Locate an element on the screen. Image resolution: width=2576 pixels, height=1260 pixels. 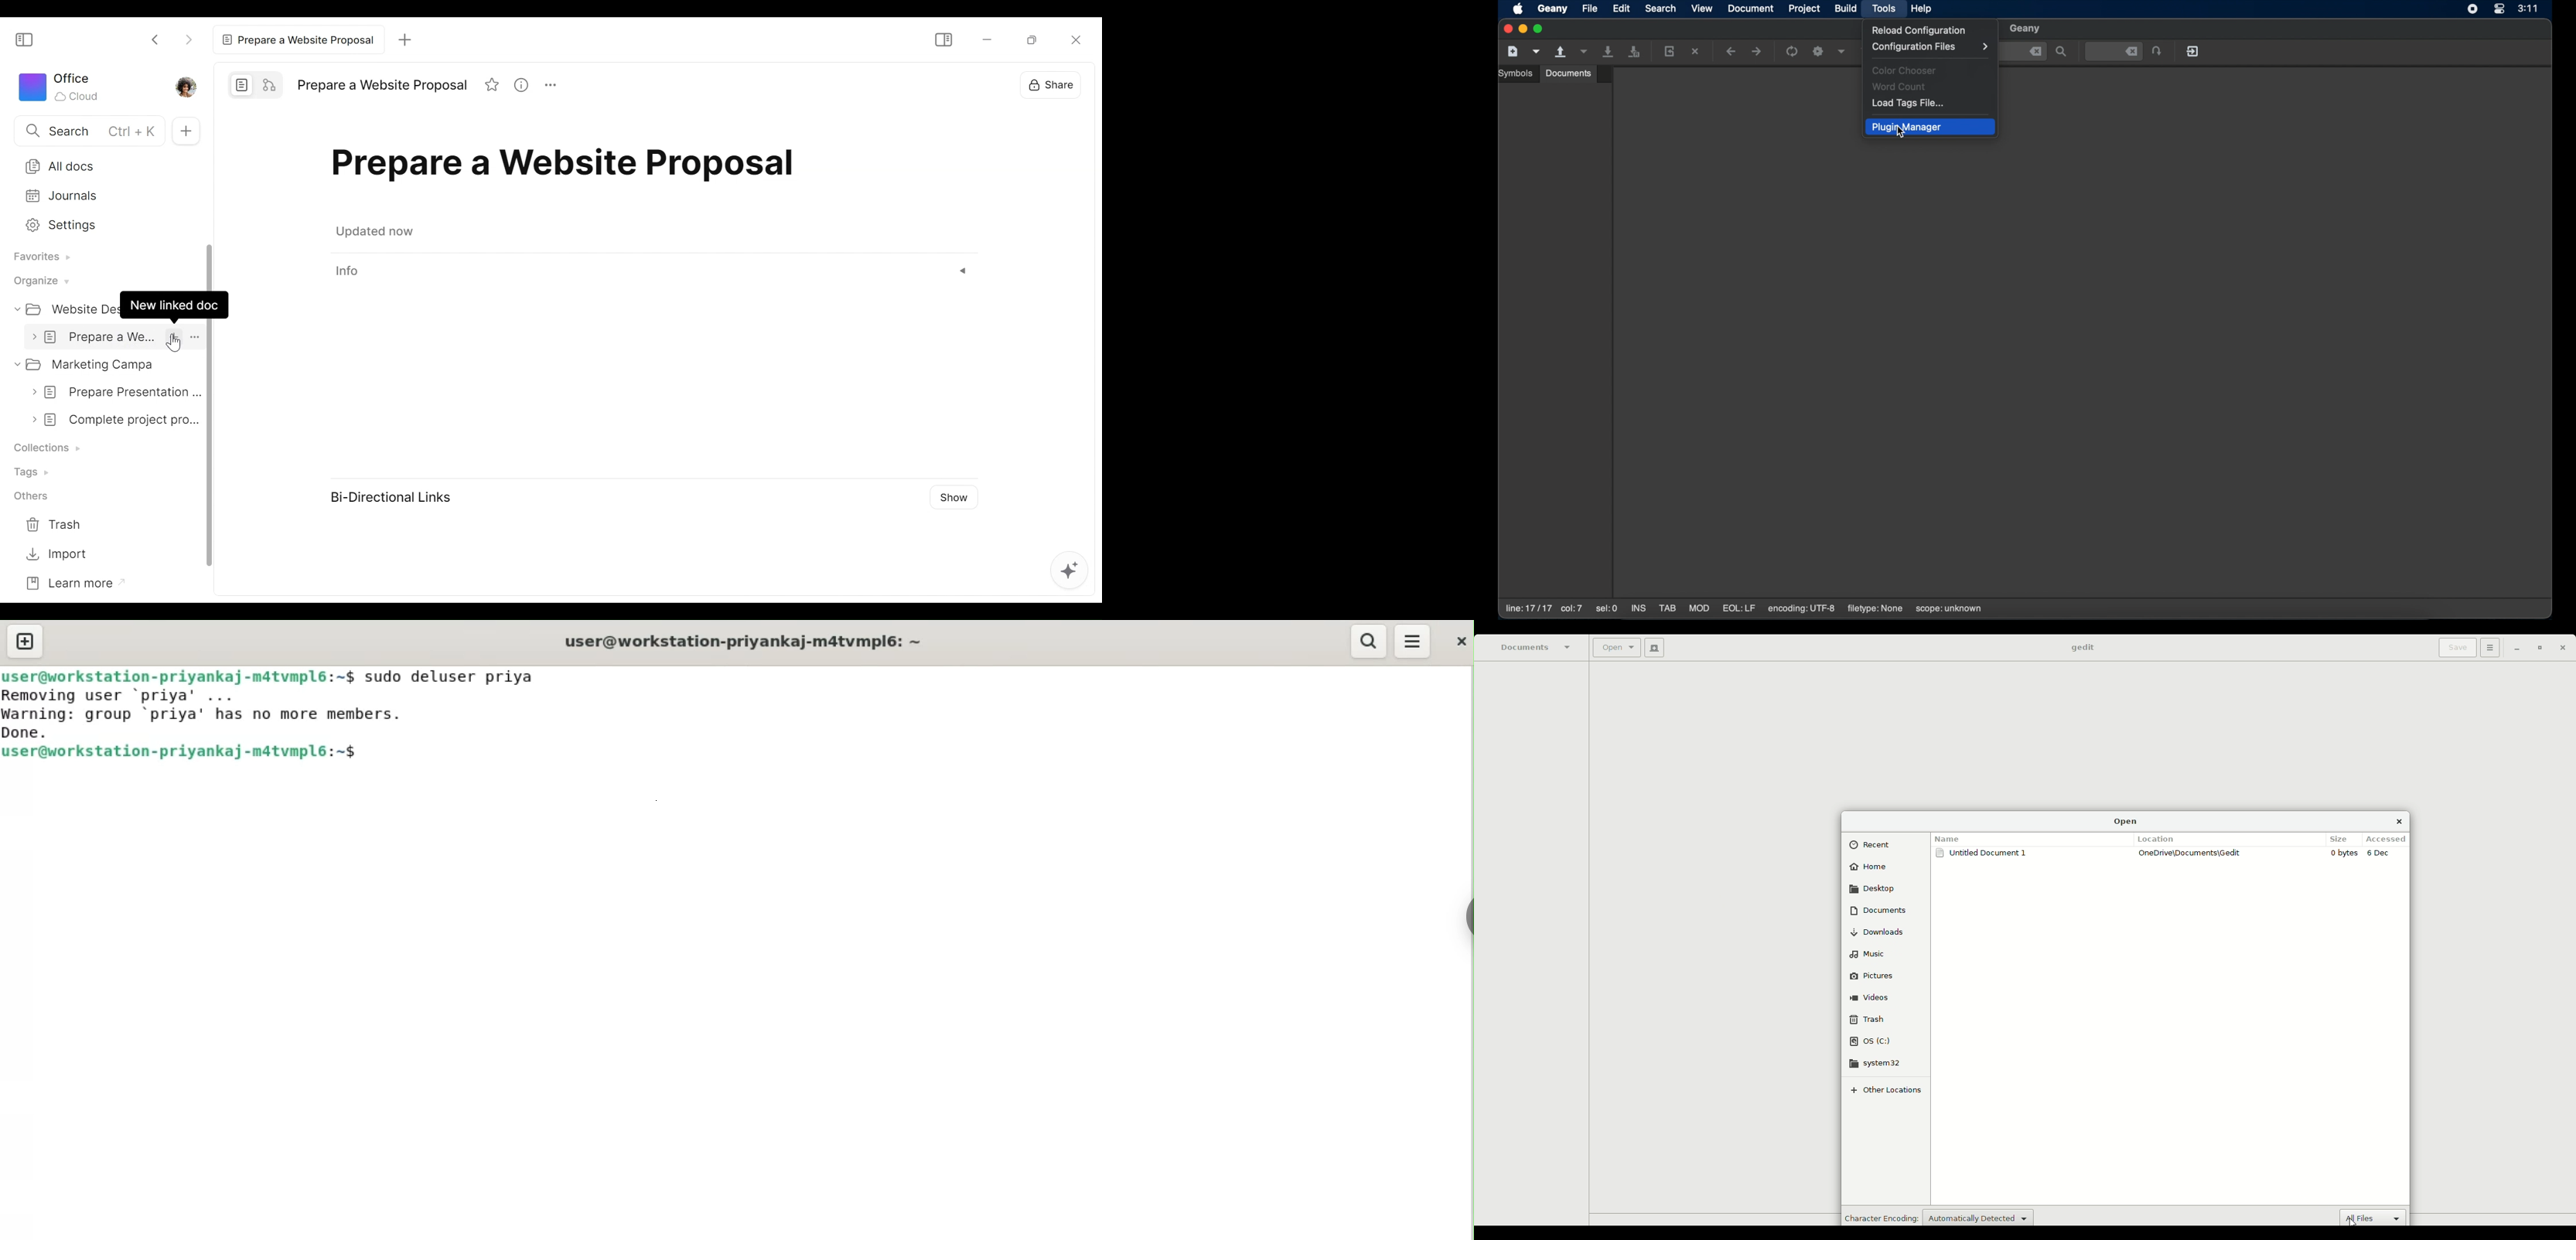
create a new file is located at coordinates (1513, 52).